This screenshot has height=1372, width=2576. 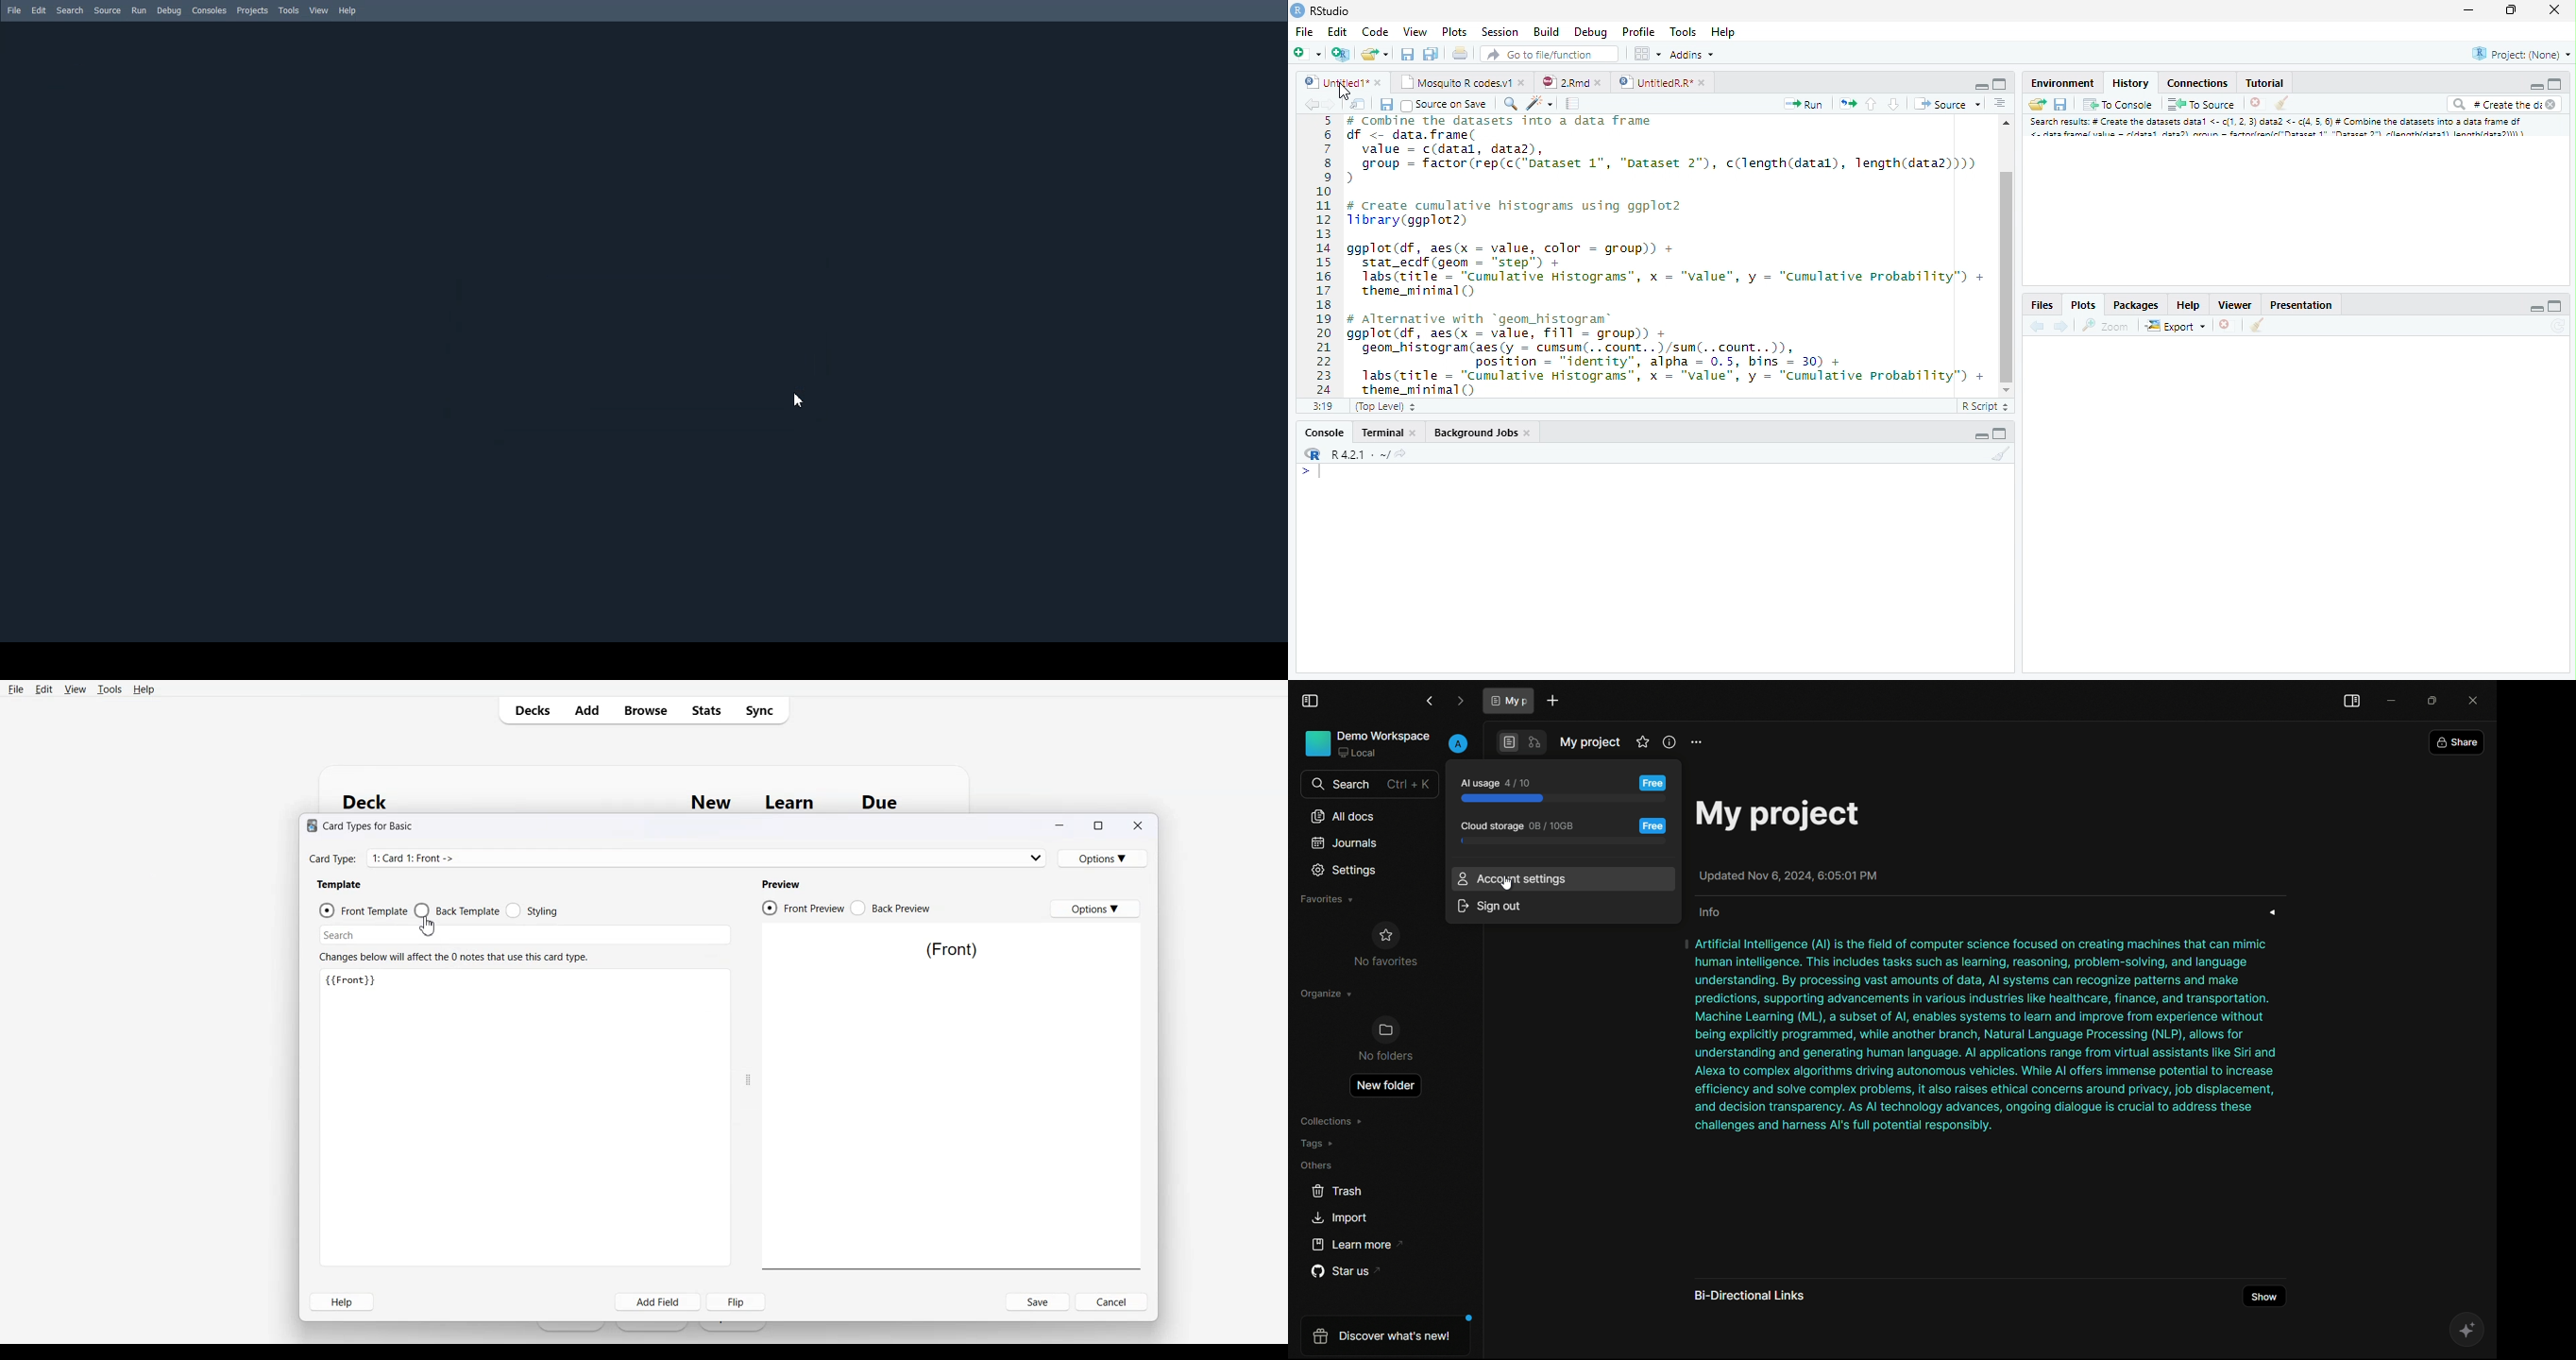 What do you see at coordinates (1341, 52) in the screenshot?
I see `Create a project` at bounding box center [1341, 52].